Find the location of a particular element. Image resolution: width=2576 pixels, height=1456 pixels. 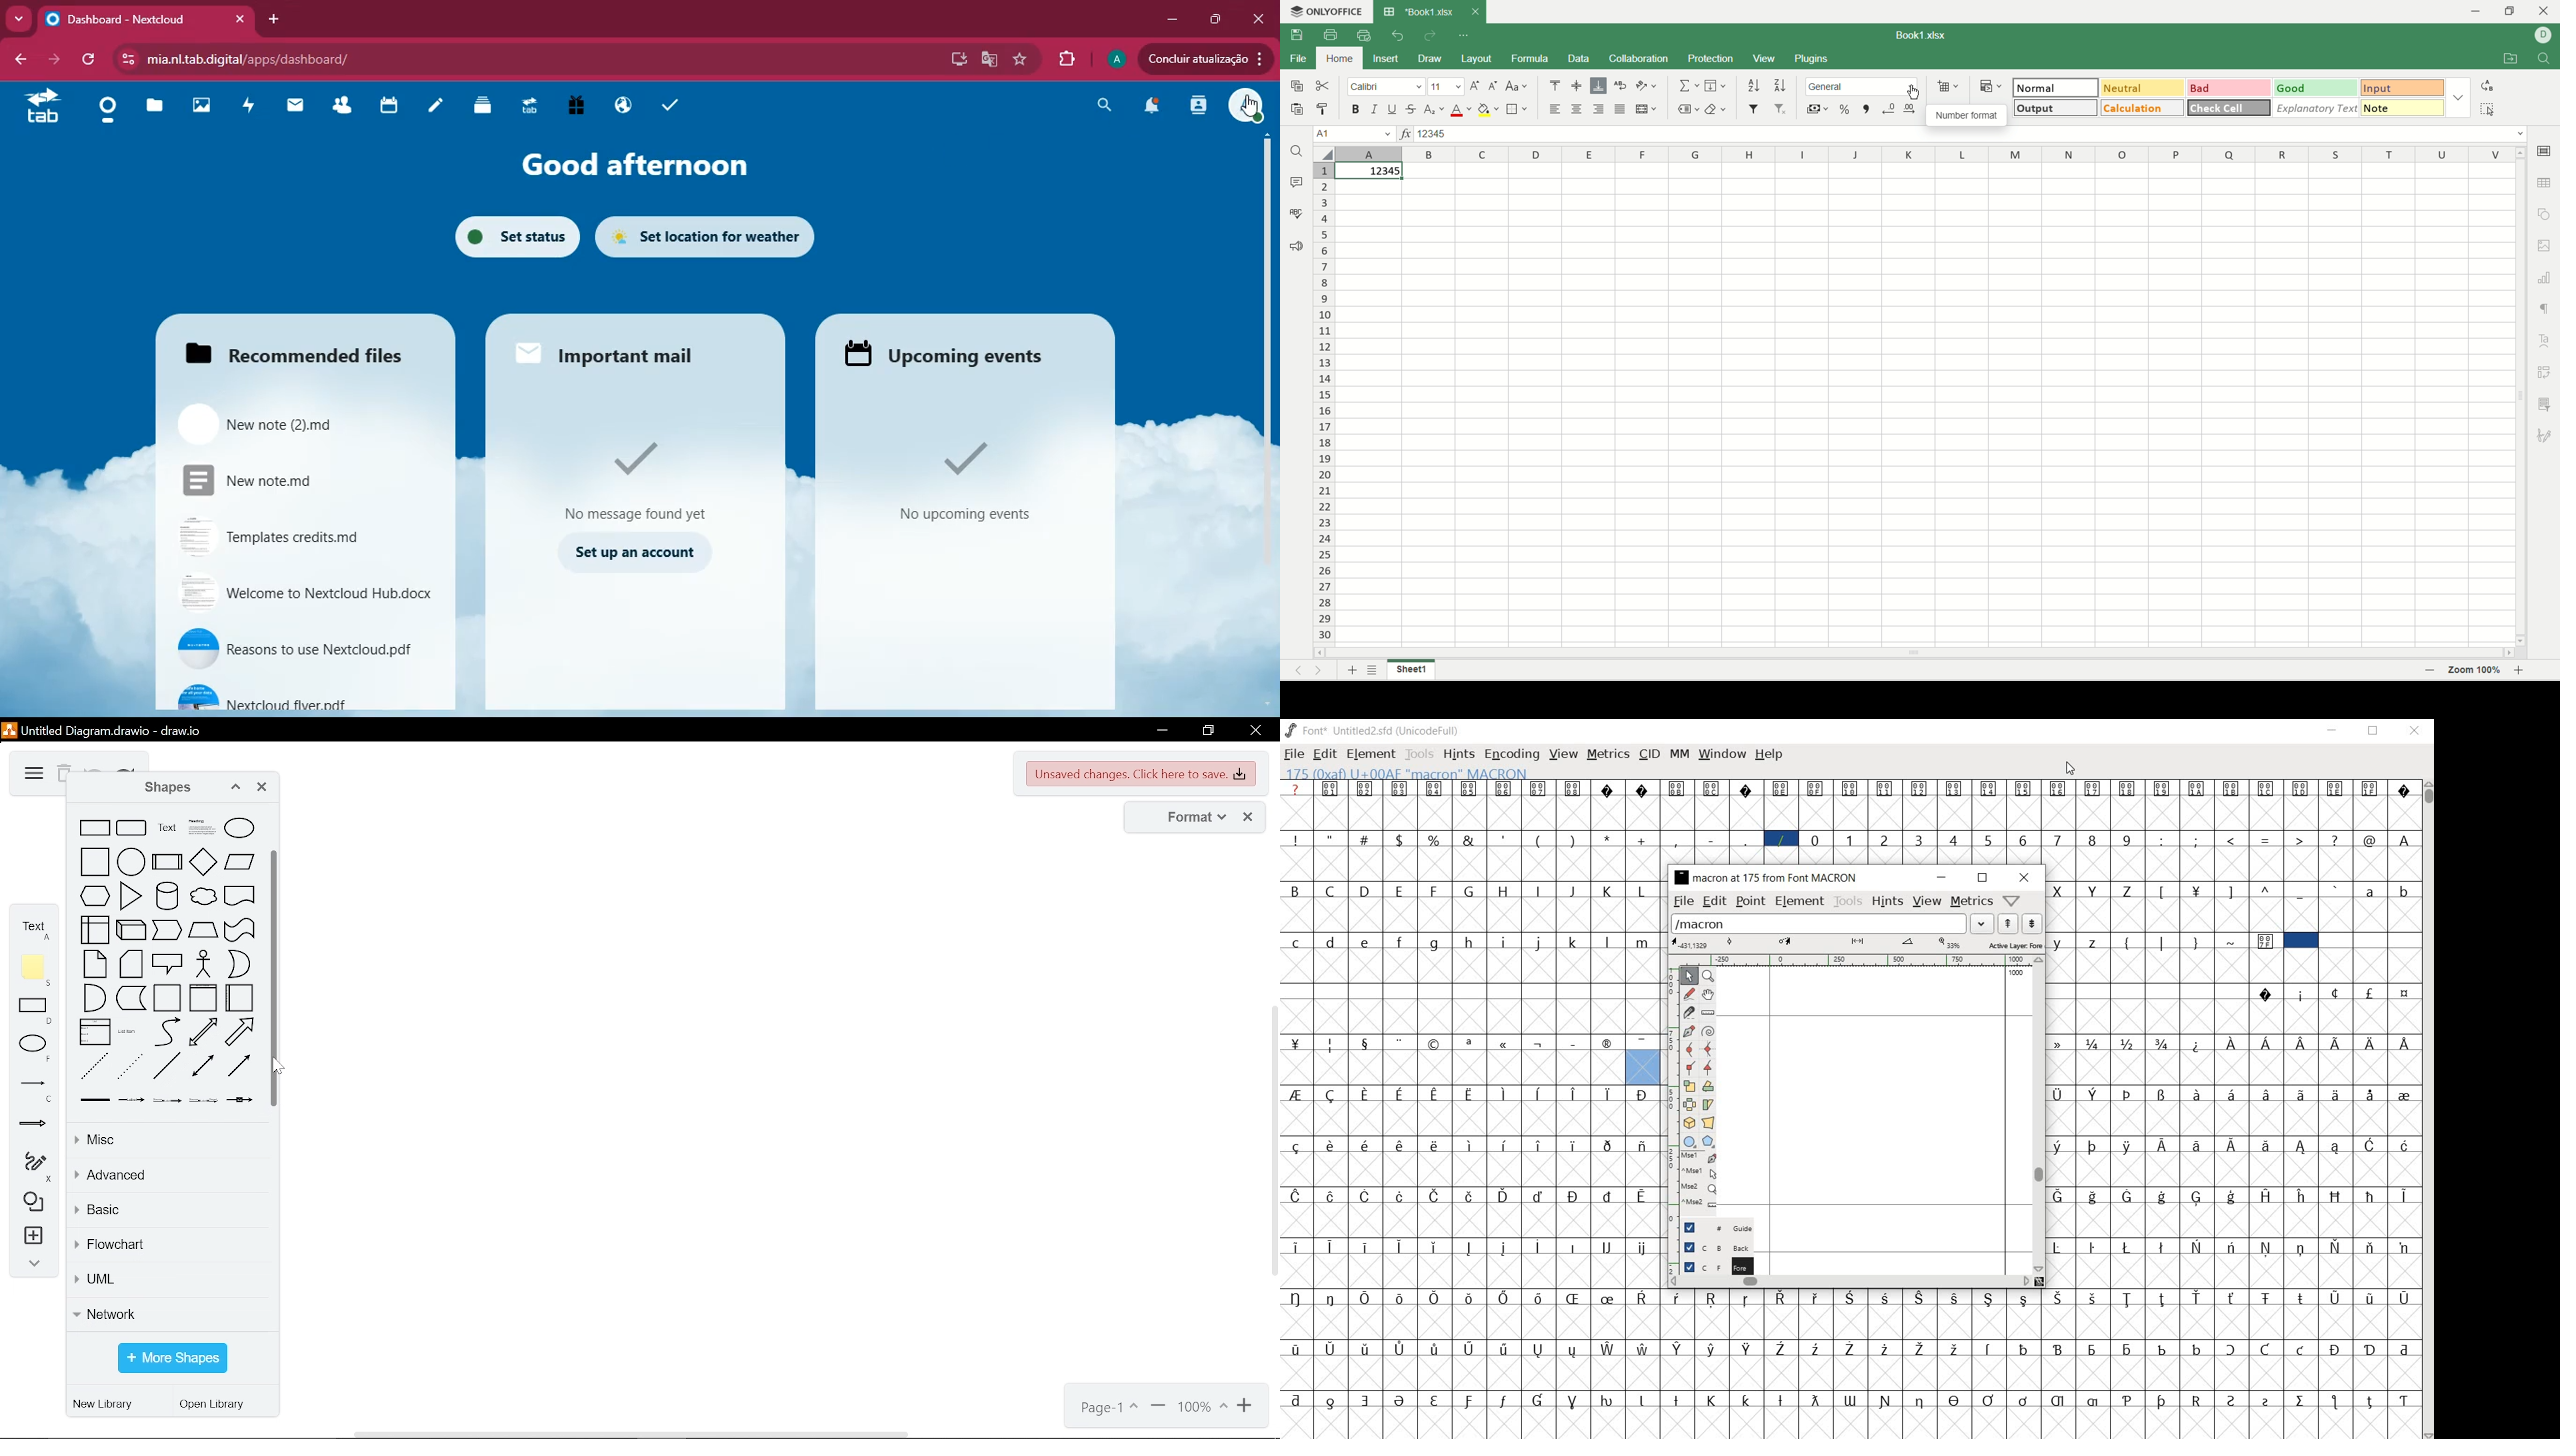

Symbol is located at coordinates (1401, 1399).